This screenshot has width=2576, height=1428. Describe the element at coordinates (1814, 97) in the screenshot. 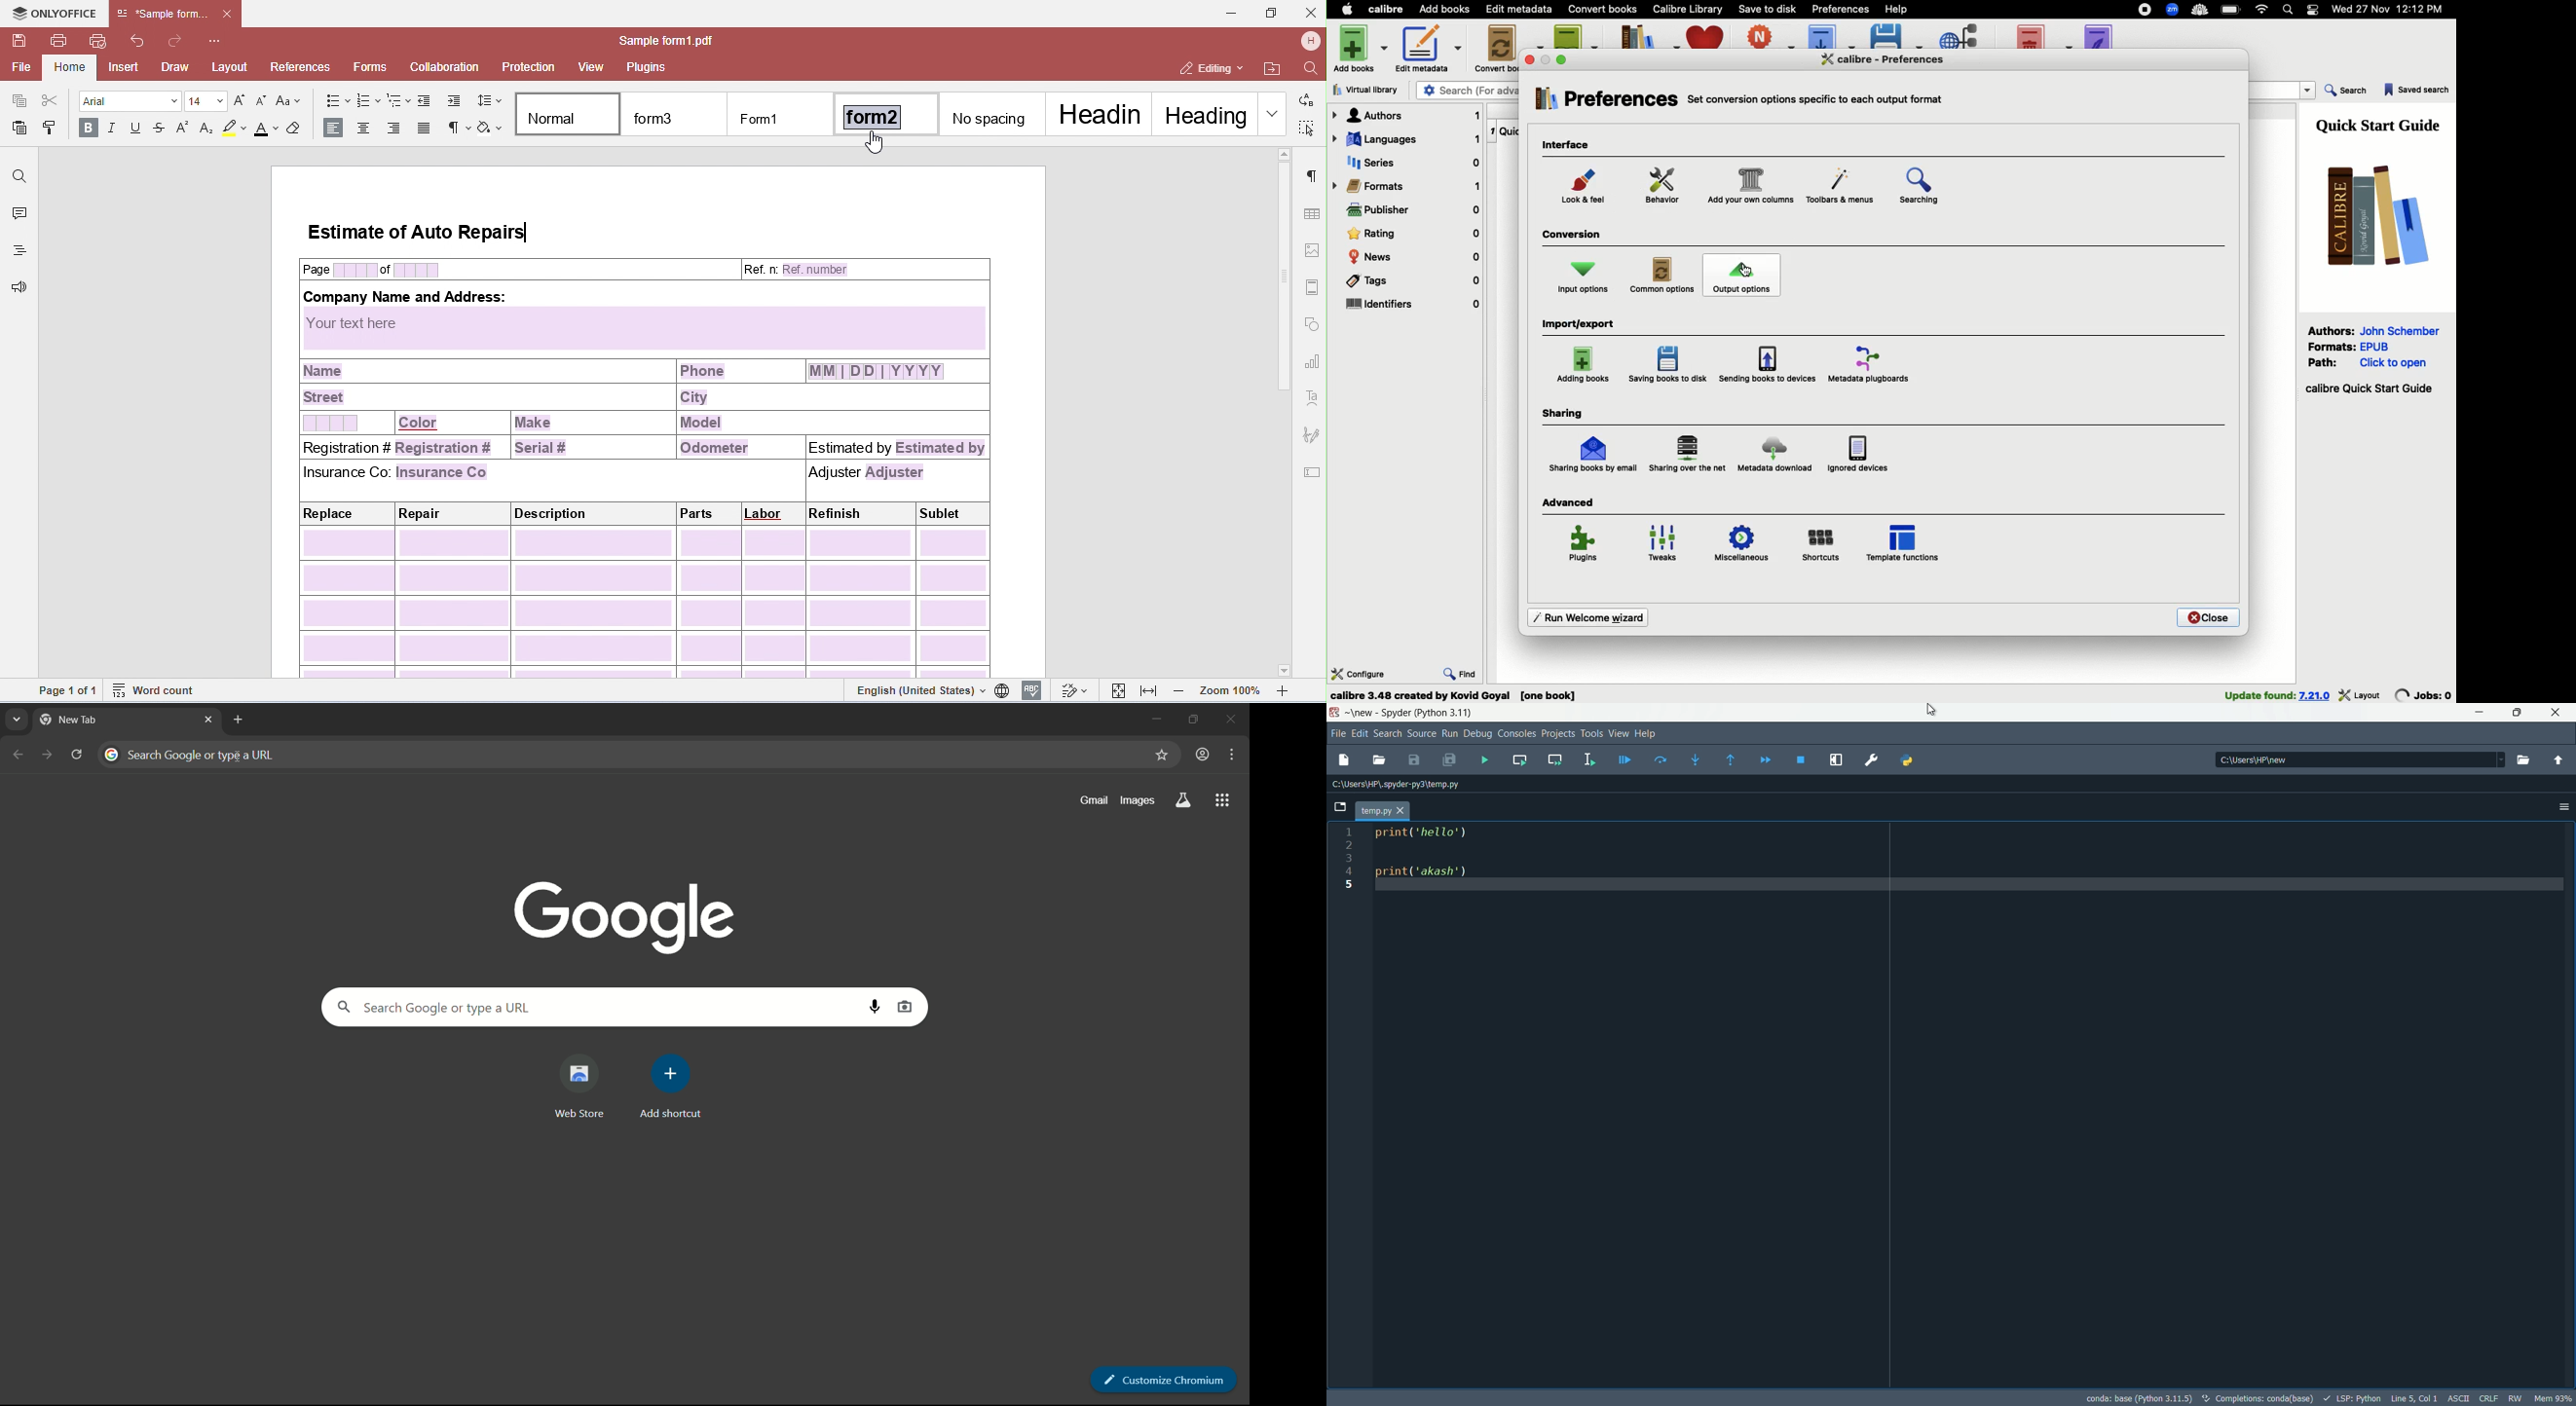

I see `text` at that location.